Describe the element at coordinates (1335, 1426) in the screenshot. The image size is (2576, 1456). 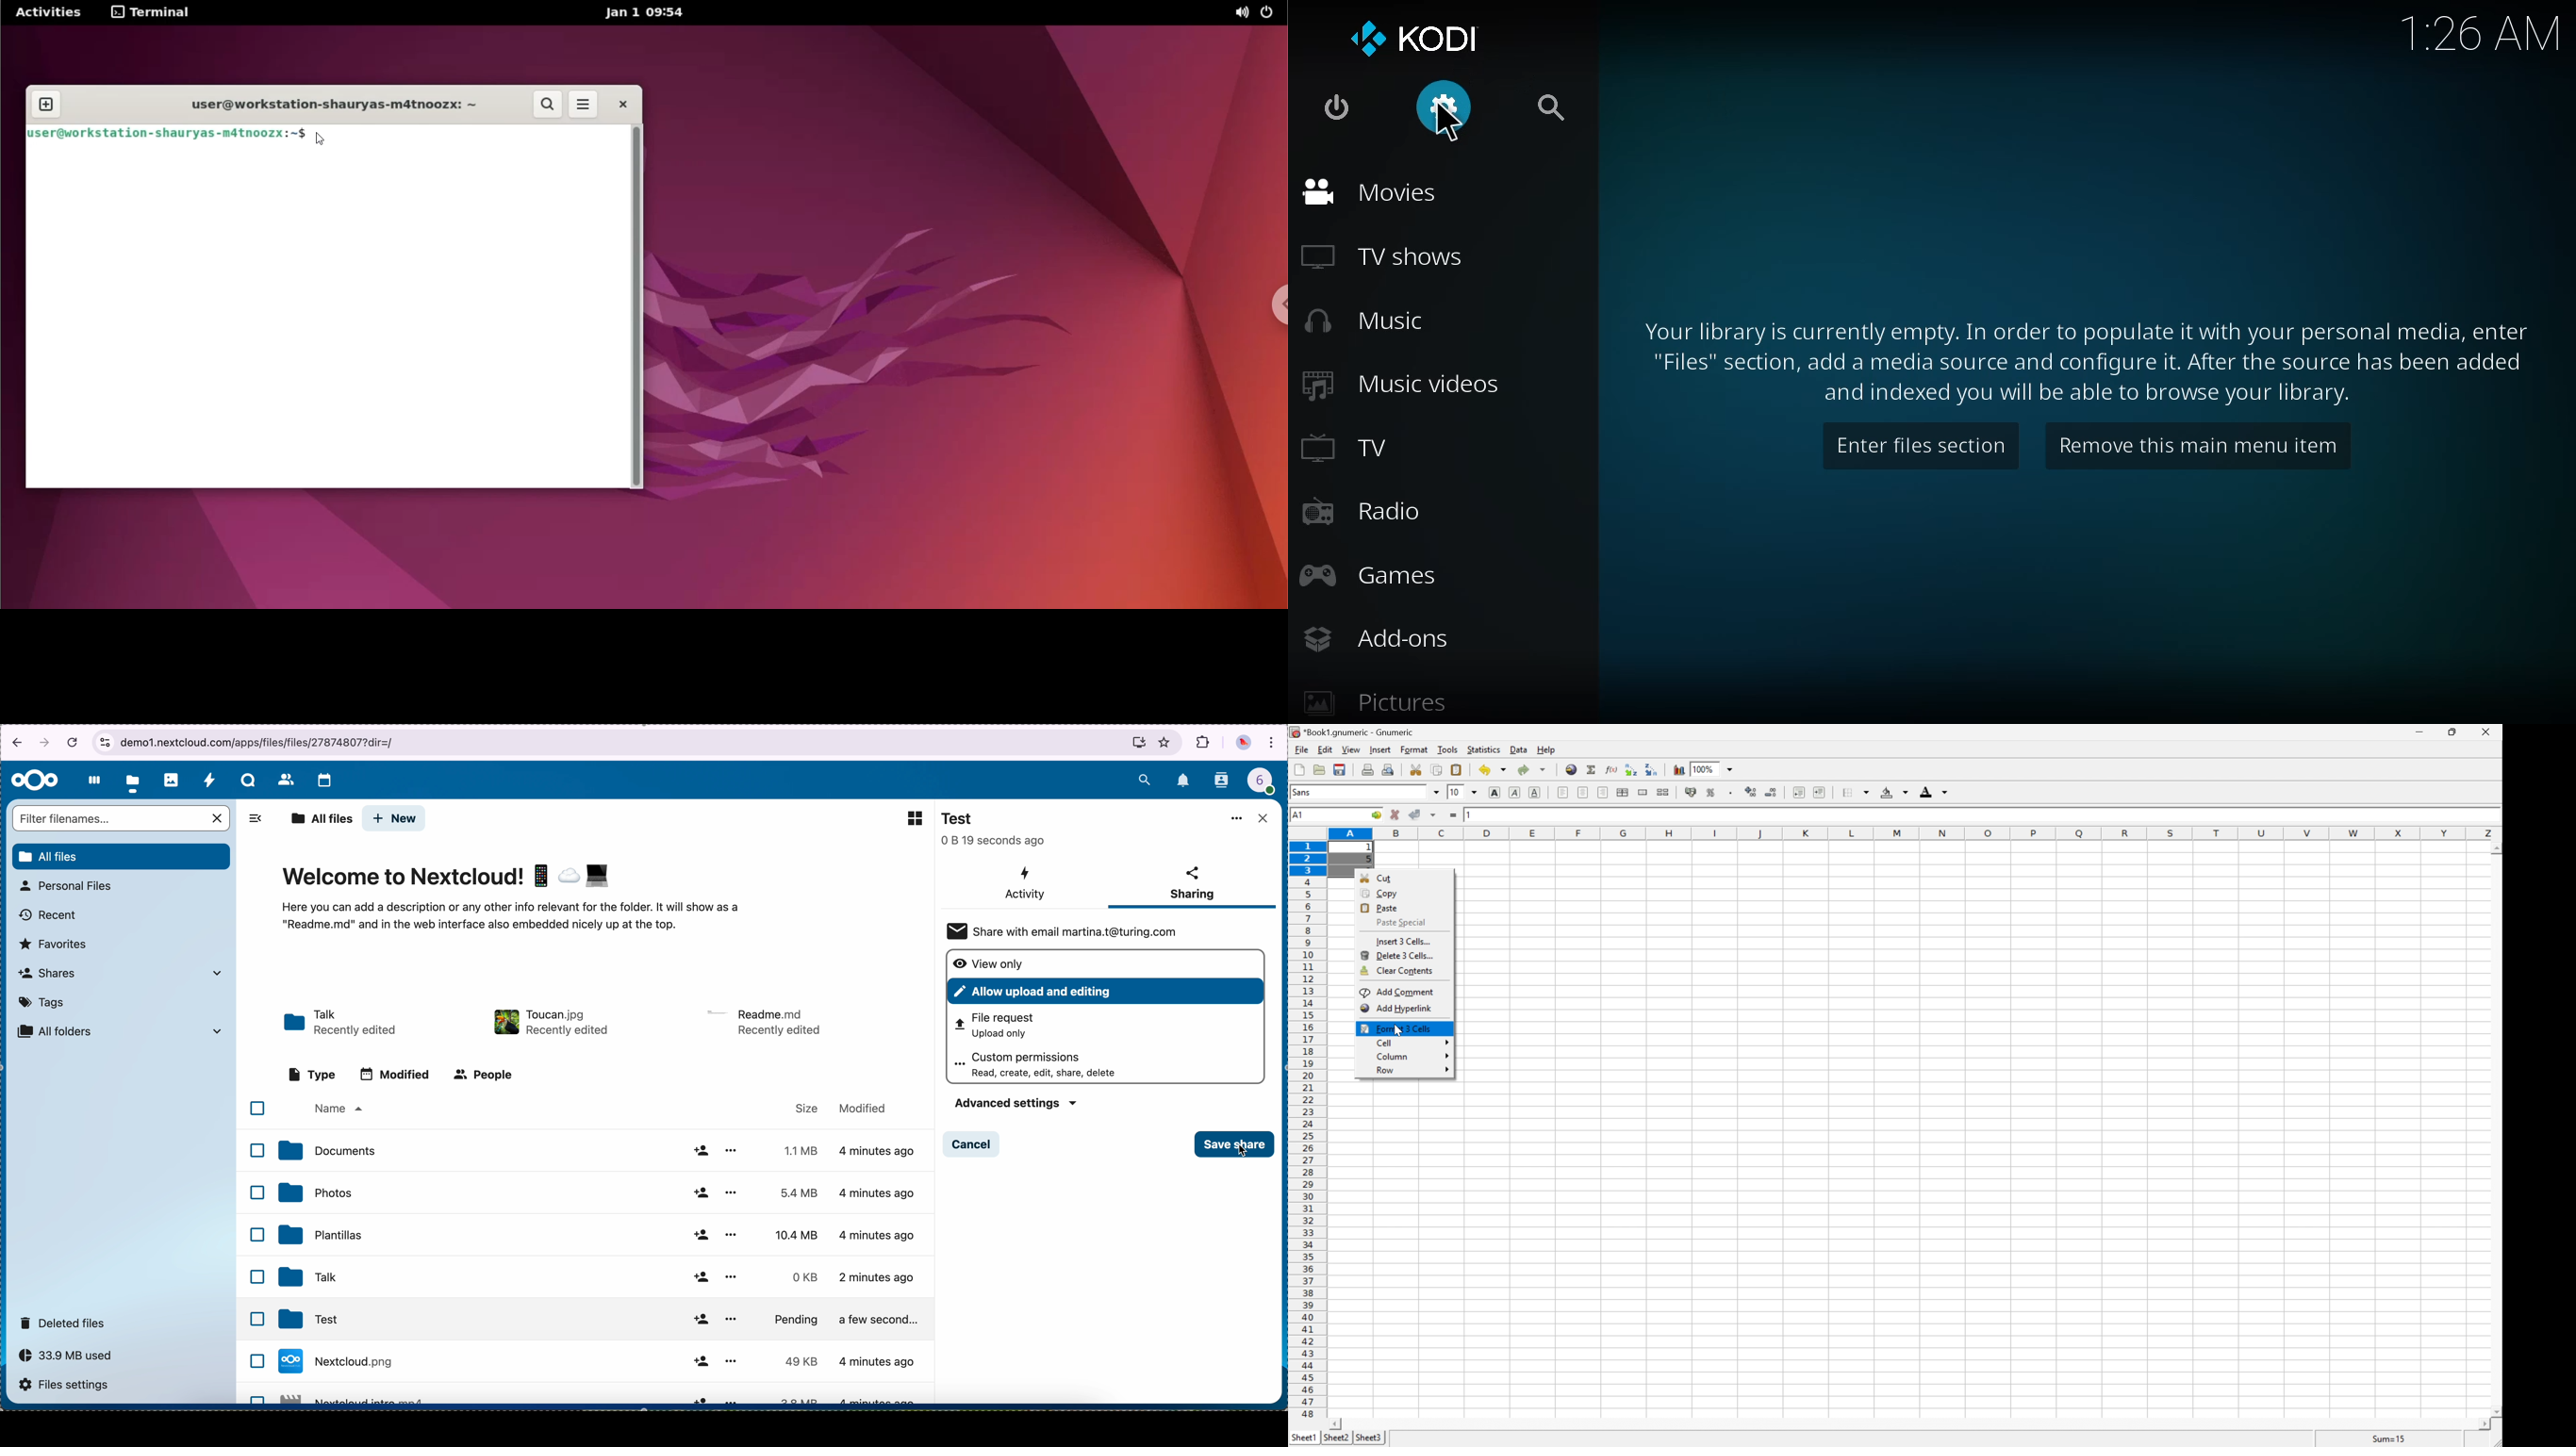
I see `scroll left` at that location.